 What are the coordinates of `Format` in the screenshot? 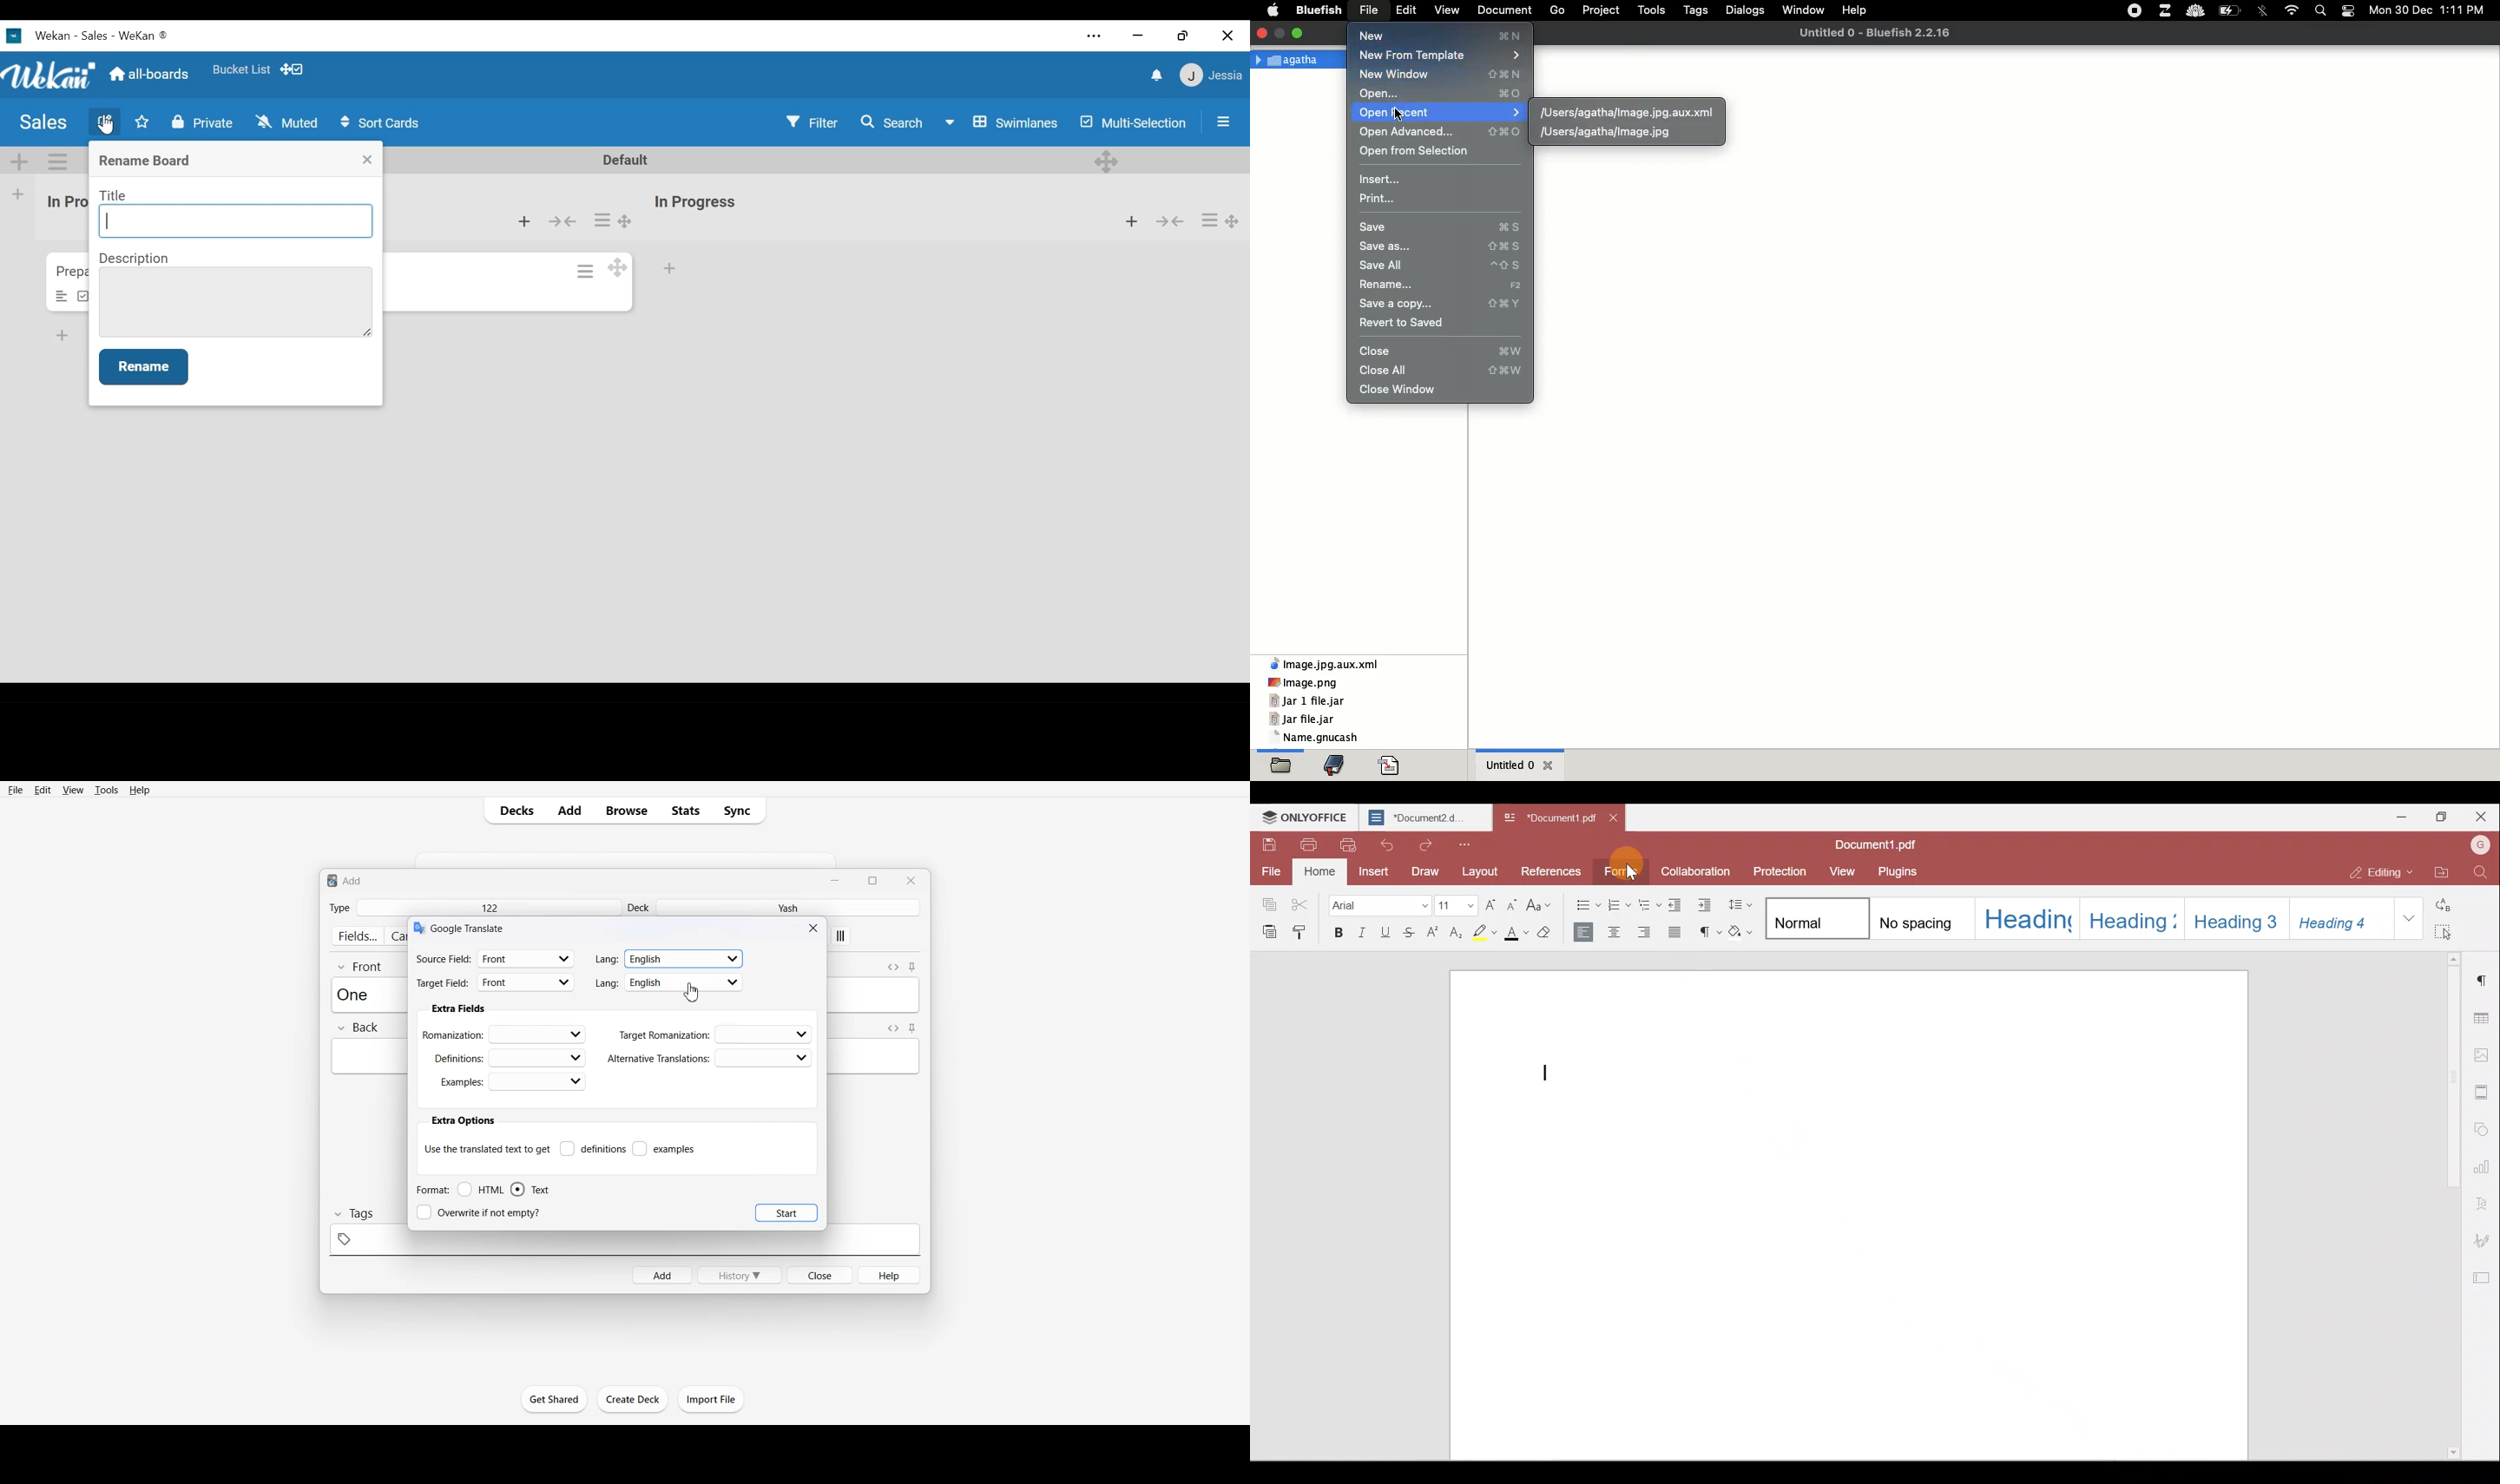 It's located at (432, 1190).